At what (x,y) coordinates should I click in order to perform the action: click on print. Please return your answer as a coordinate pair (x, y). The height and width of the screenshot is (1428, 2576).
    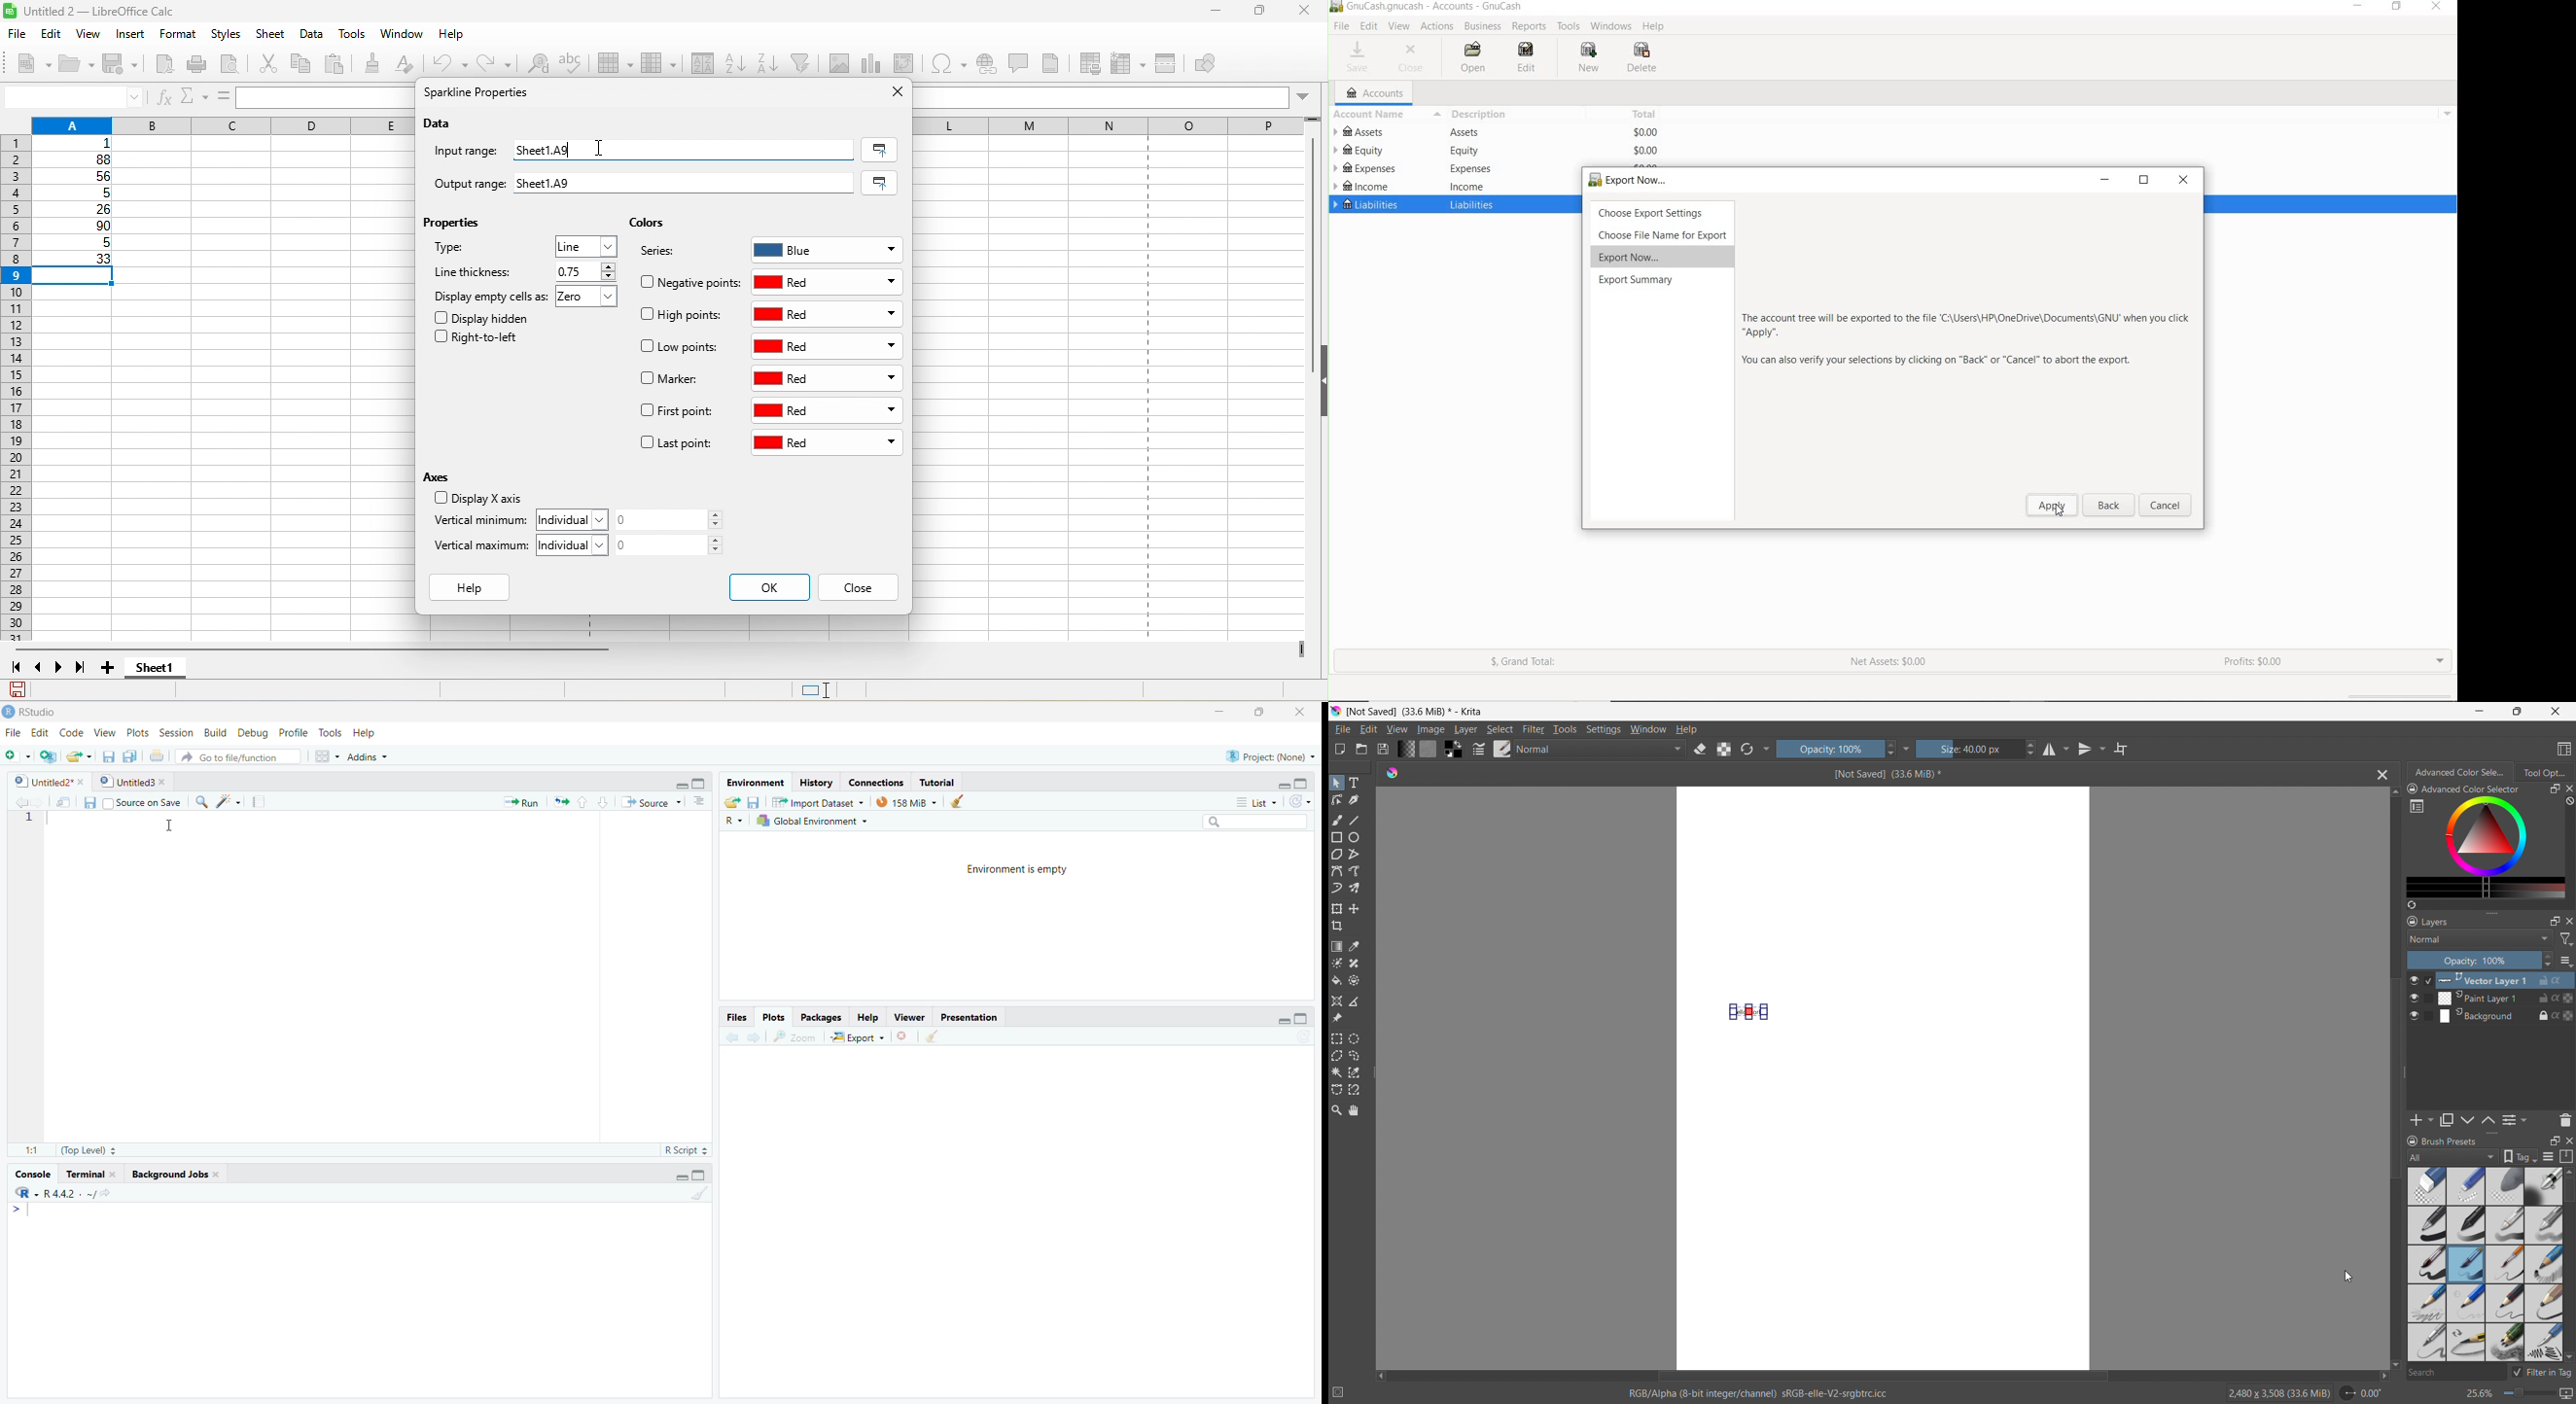
    Looking at the image, I should click on (201, 64).